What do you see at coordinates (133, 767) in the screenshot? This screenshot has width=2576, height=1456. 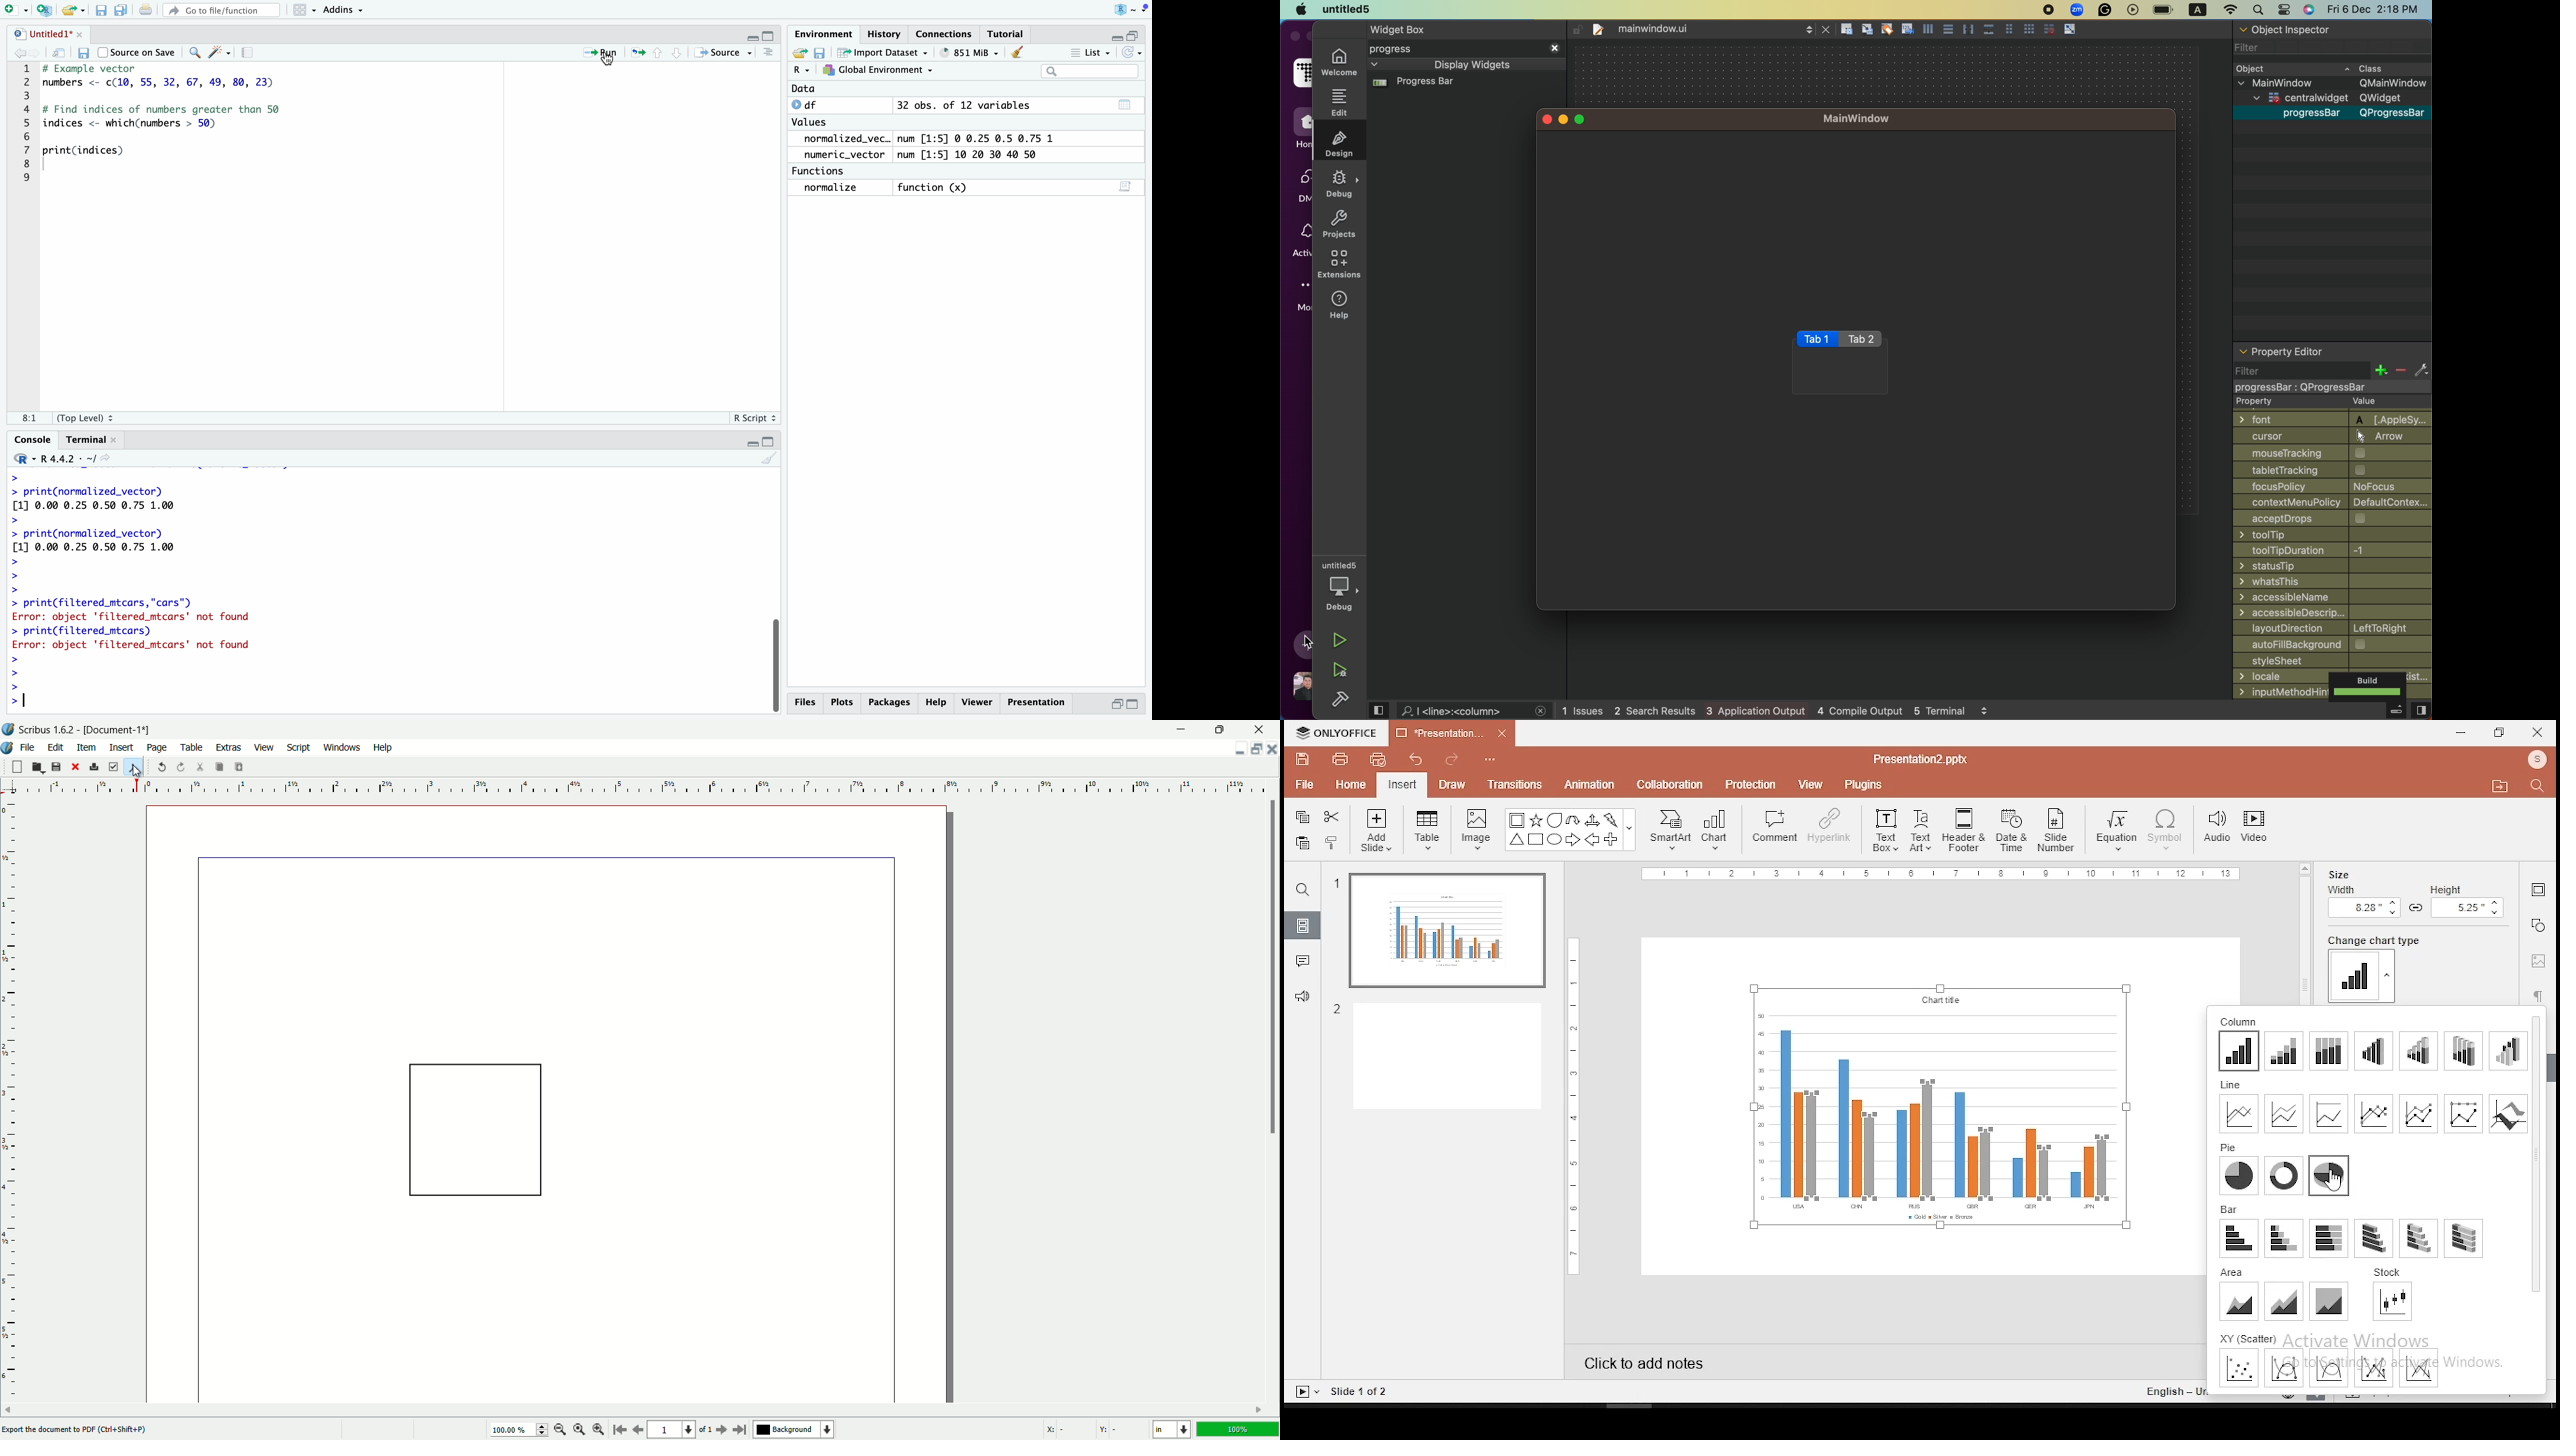 I see `save as pdf` at bounding box center [133, 767].